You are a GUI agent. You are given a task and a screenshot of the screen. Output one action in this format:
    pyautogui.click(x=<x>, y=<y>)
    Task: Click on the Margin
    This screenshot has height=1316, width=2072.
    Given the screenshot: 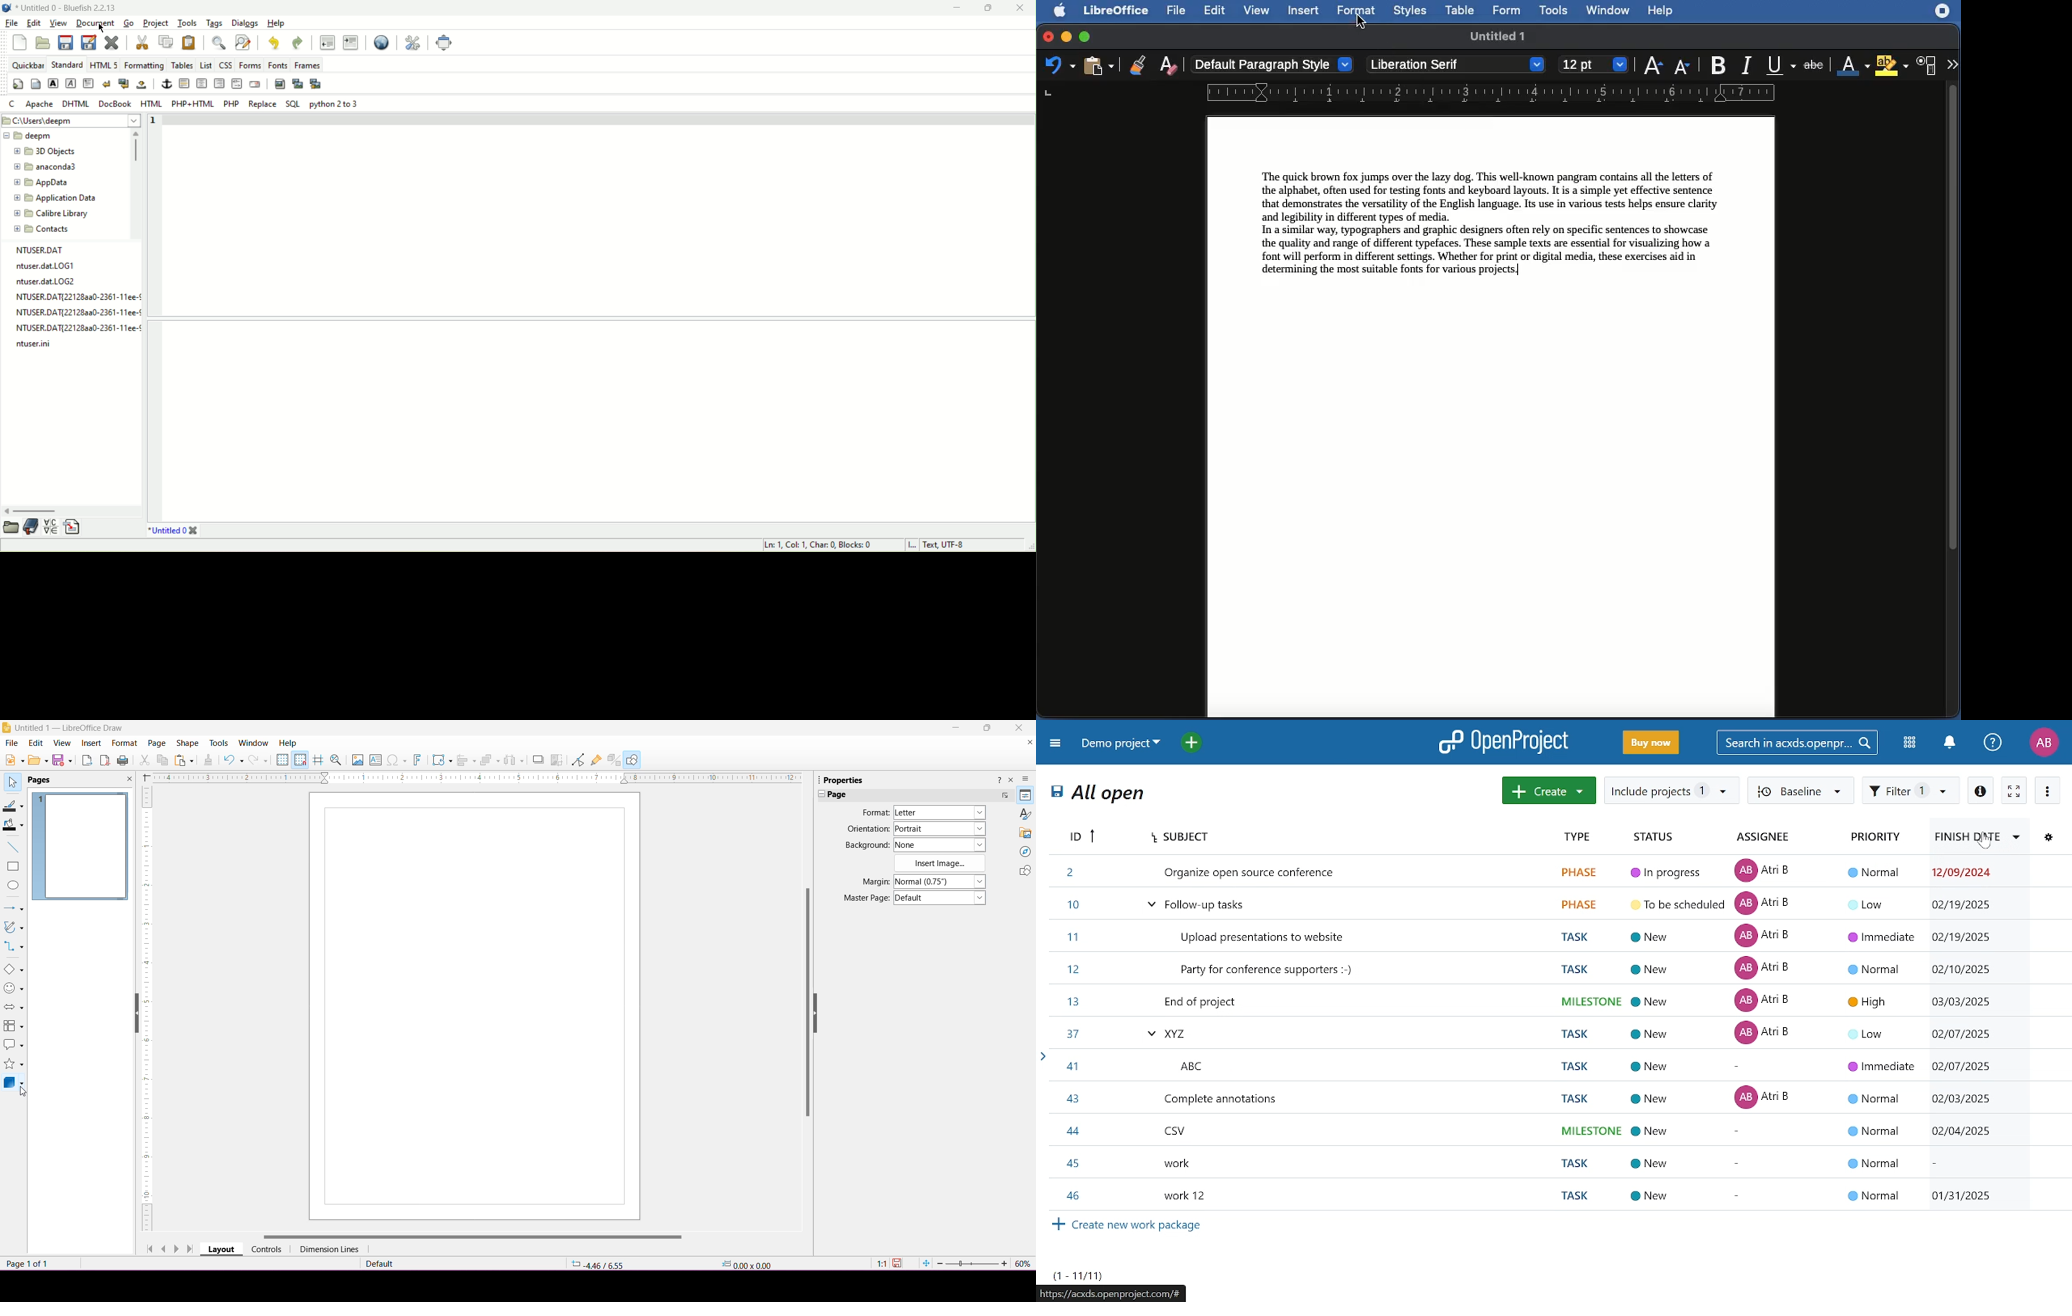 What is the action you would take?
    pyautogui.click(x=873, y=882)
    